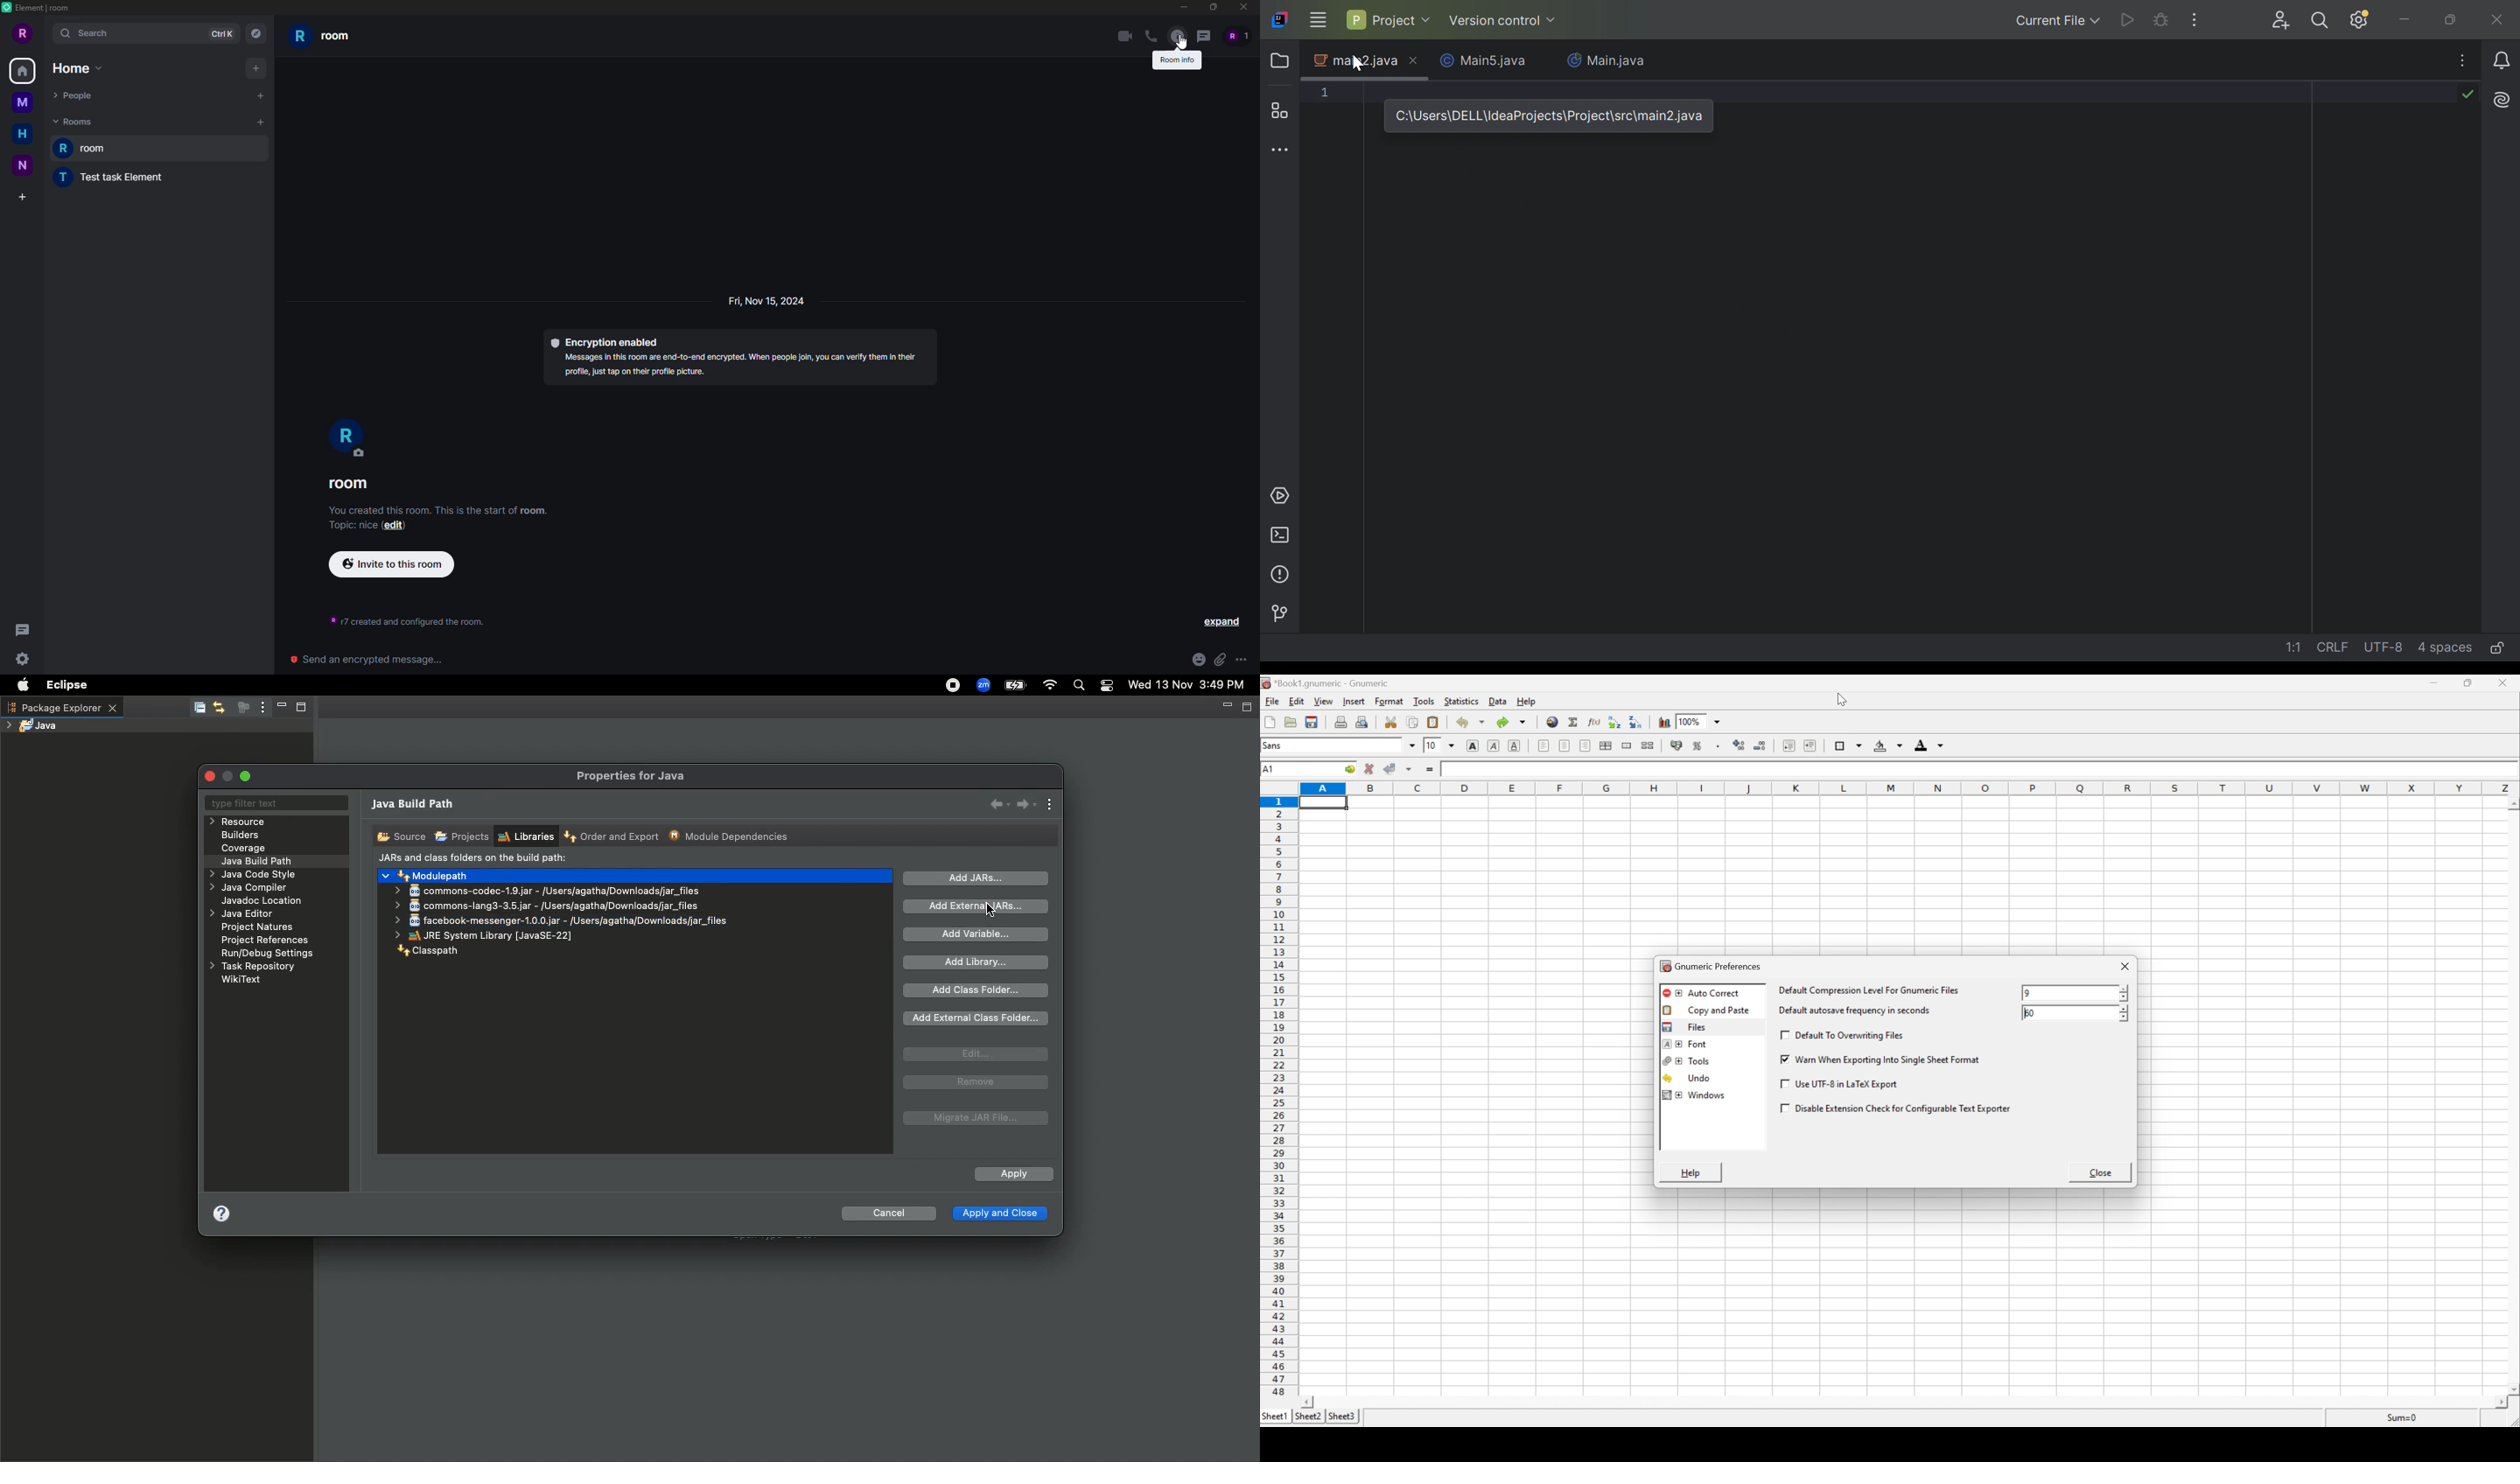 The height and width of the screenshot is (1484, 2520). What do you see at coordinates (988, 909) in the screenshot?
I see `Pointer Cursor` at bounding box center [988, 909].